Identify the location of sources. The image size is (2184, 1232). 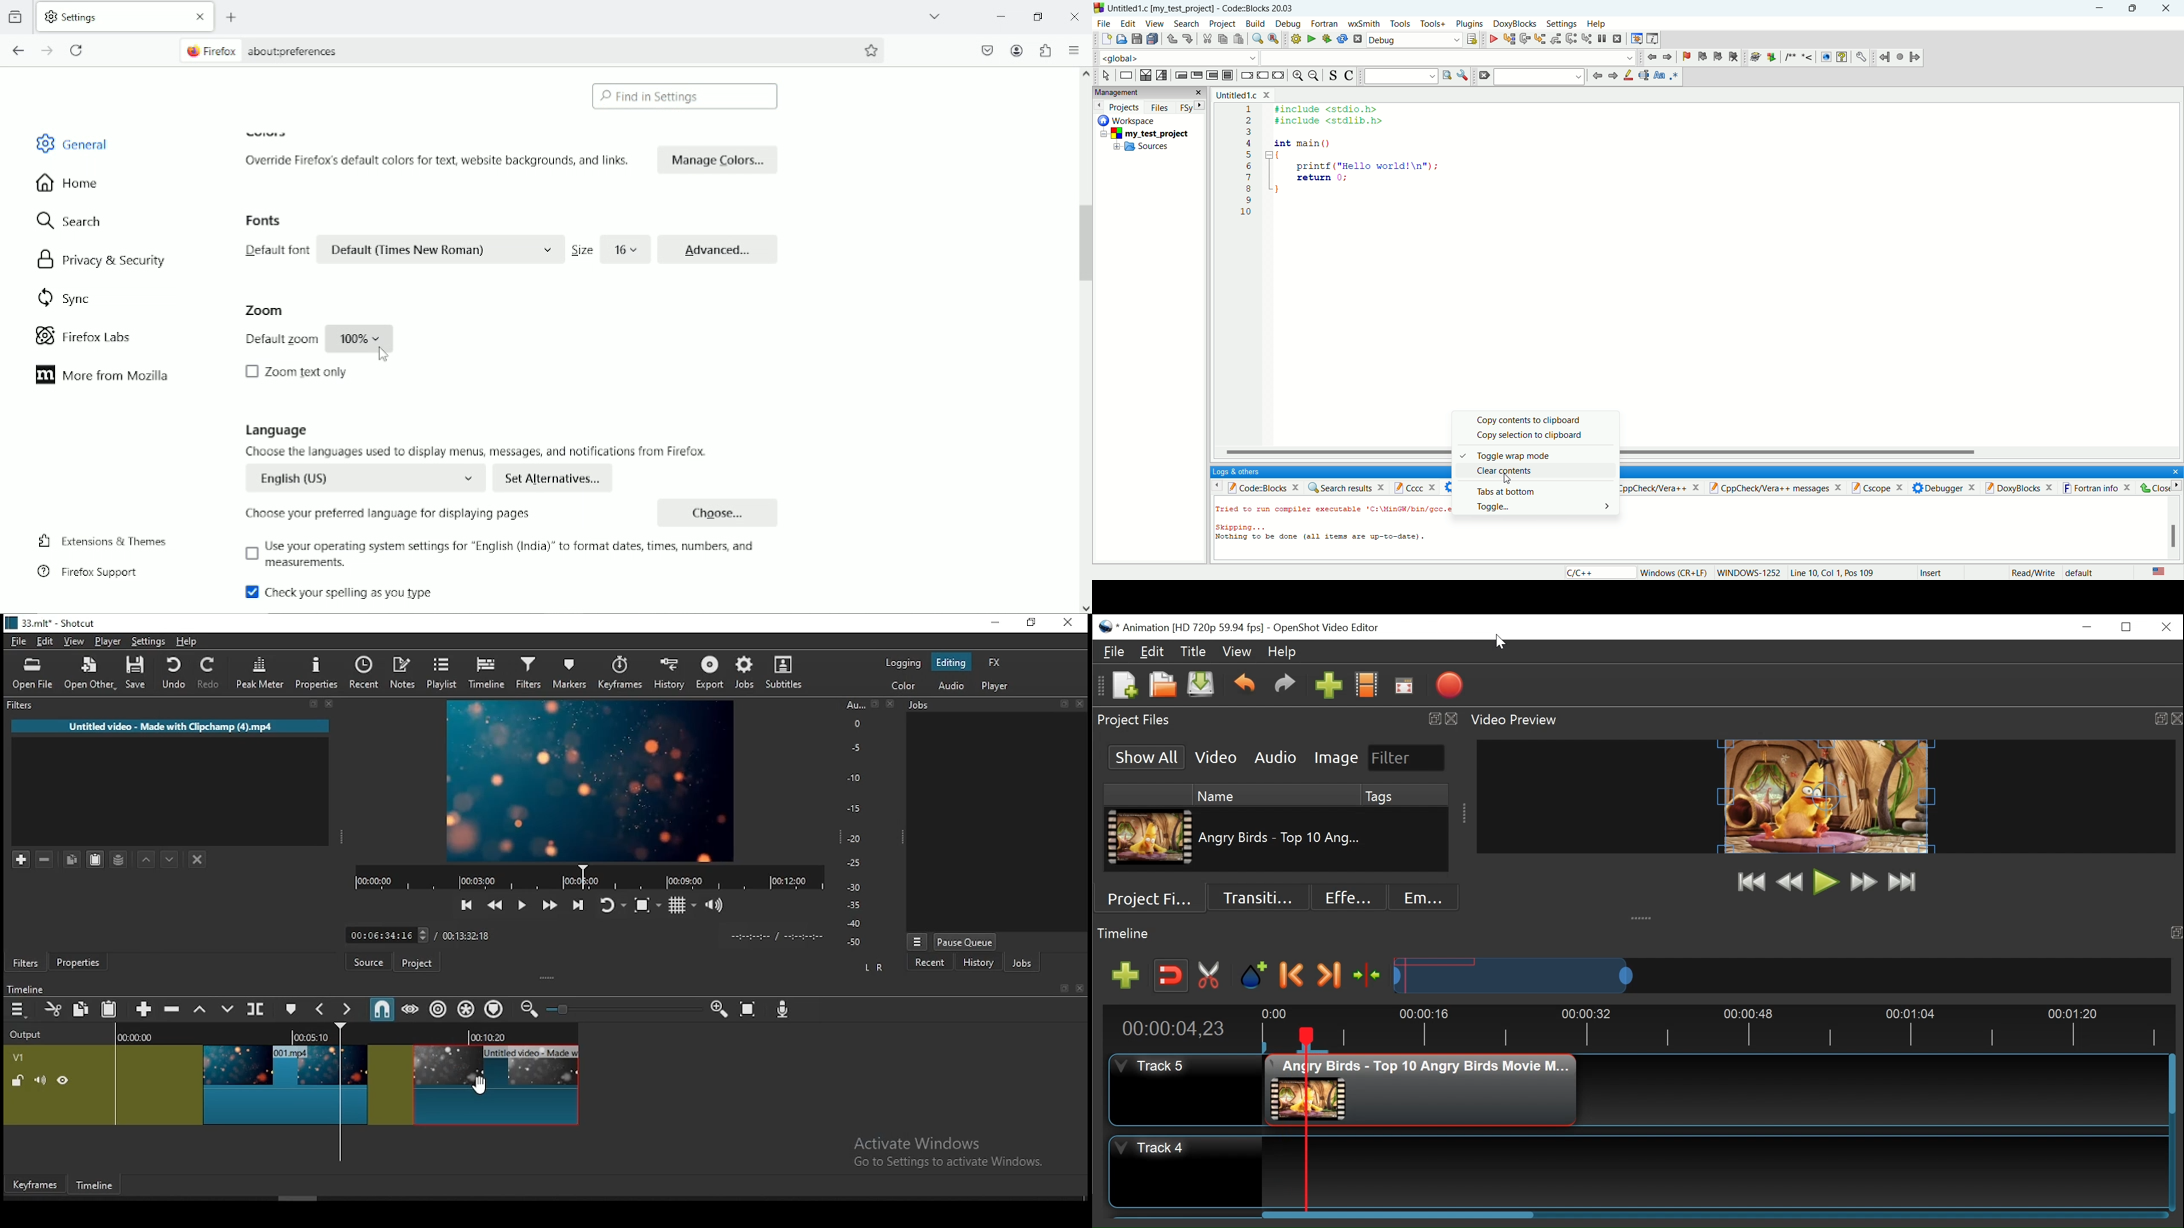
(1141, 148).